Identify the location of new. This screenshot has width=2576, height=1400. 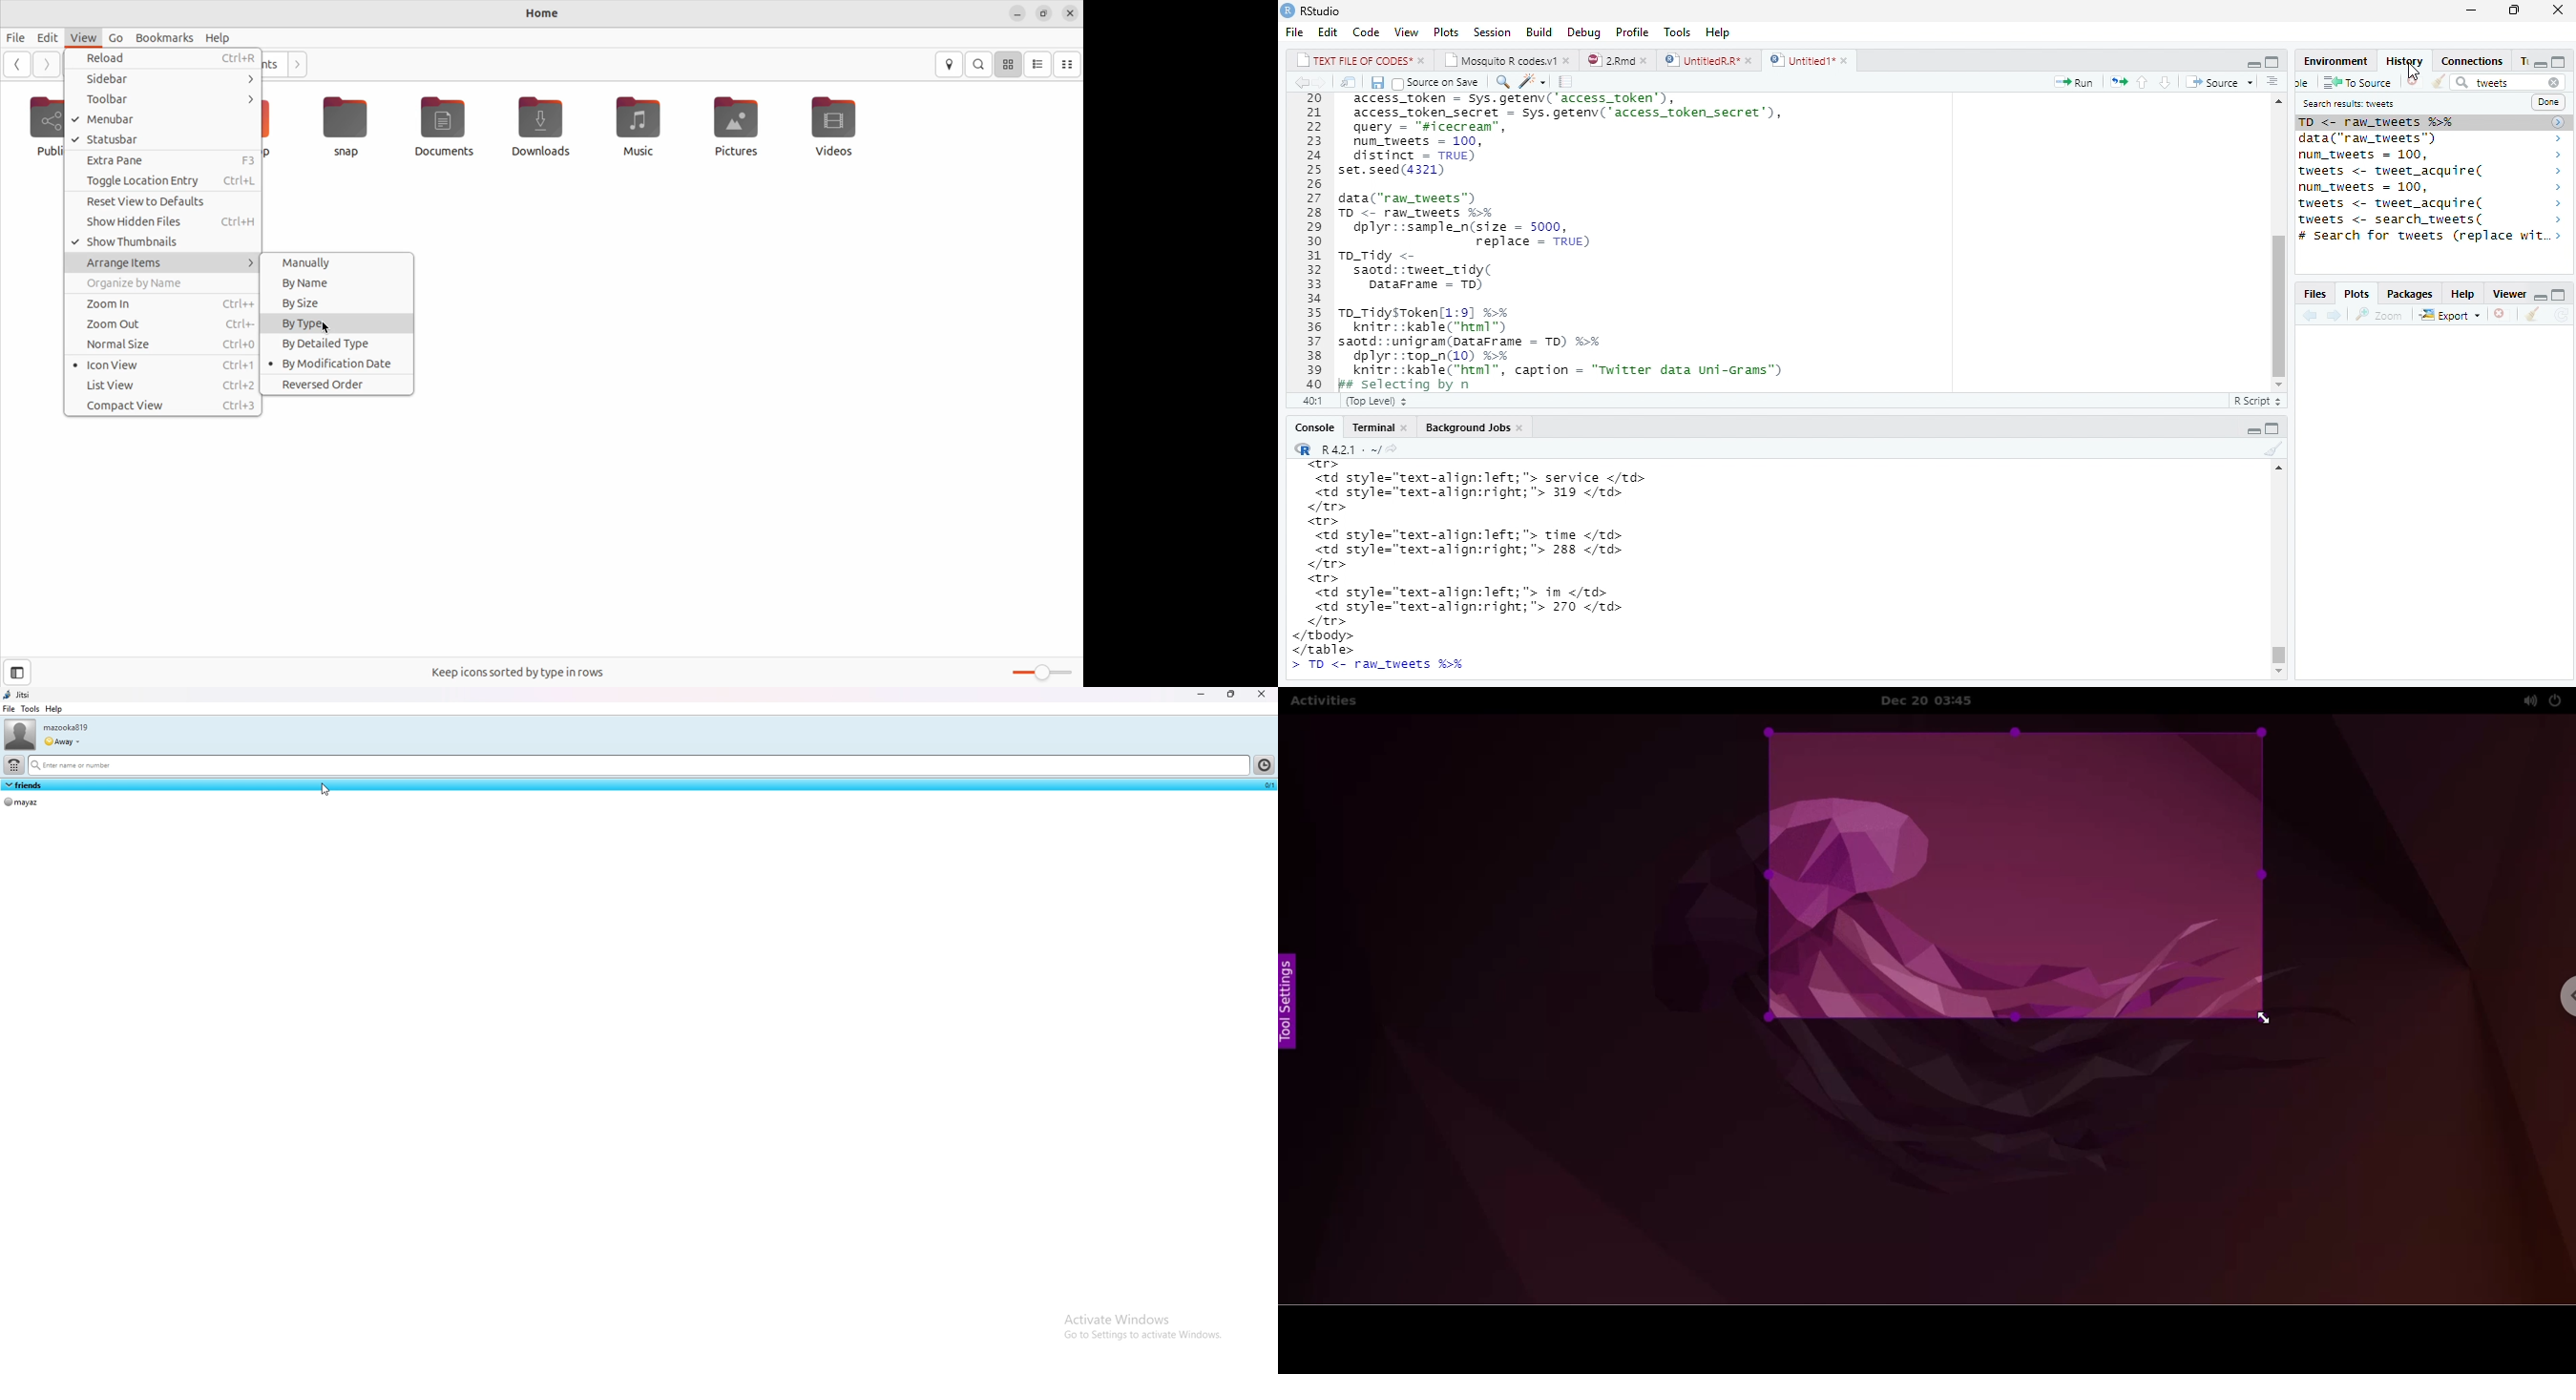
(2306, 81).